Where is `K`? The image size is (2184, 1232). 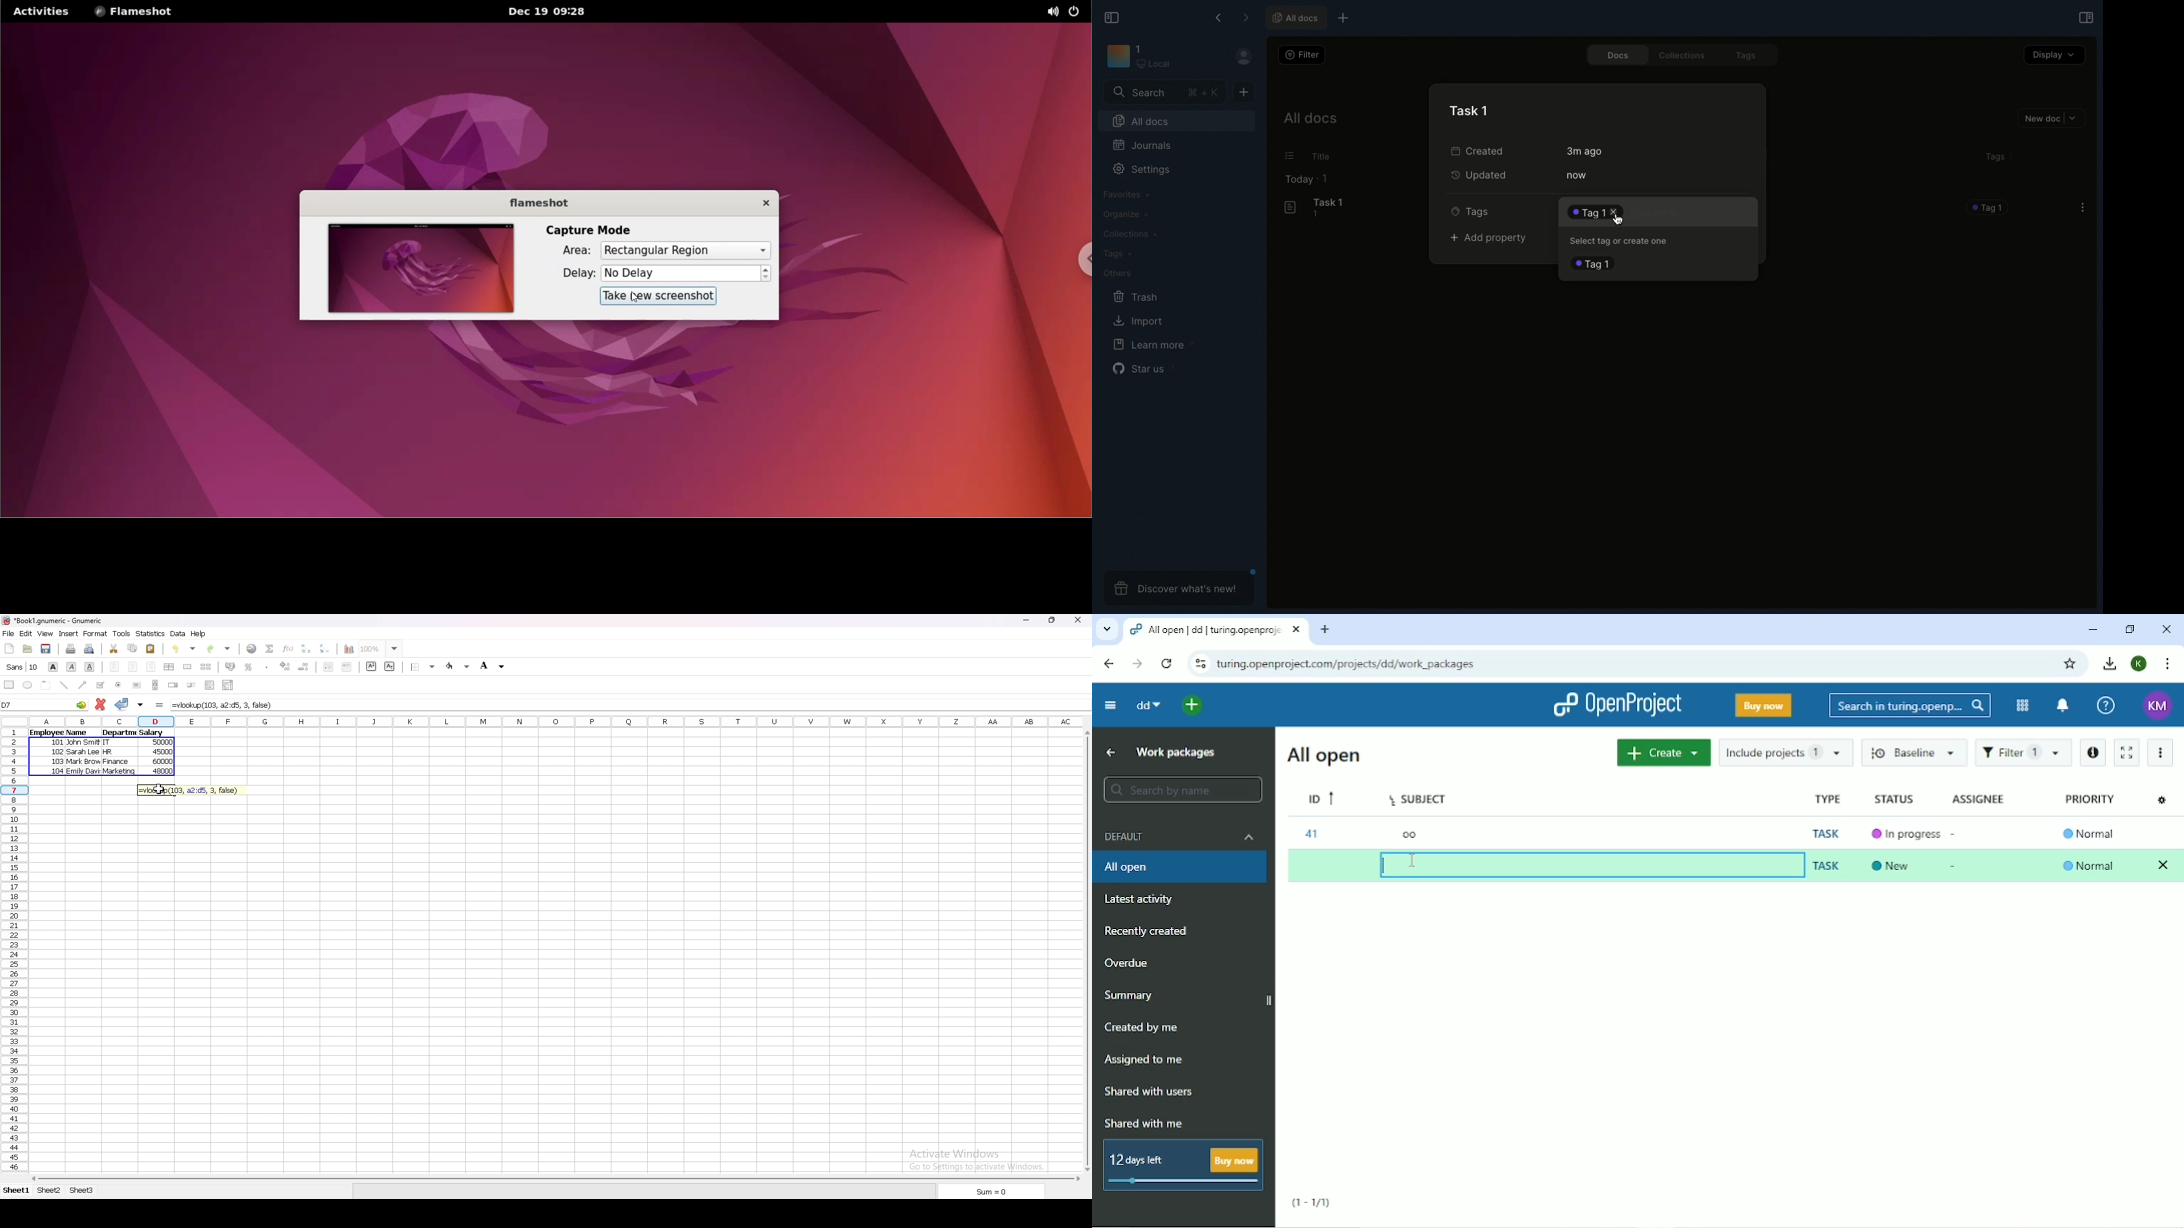 K is located at coordinates (2138, 664).